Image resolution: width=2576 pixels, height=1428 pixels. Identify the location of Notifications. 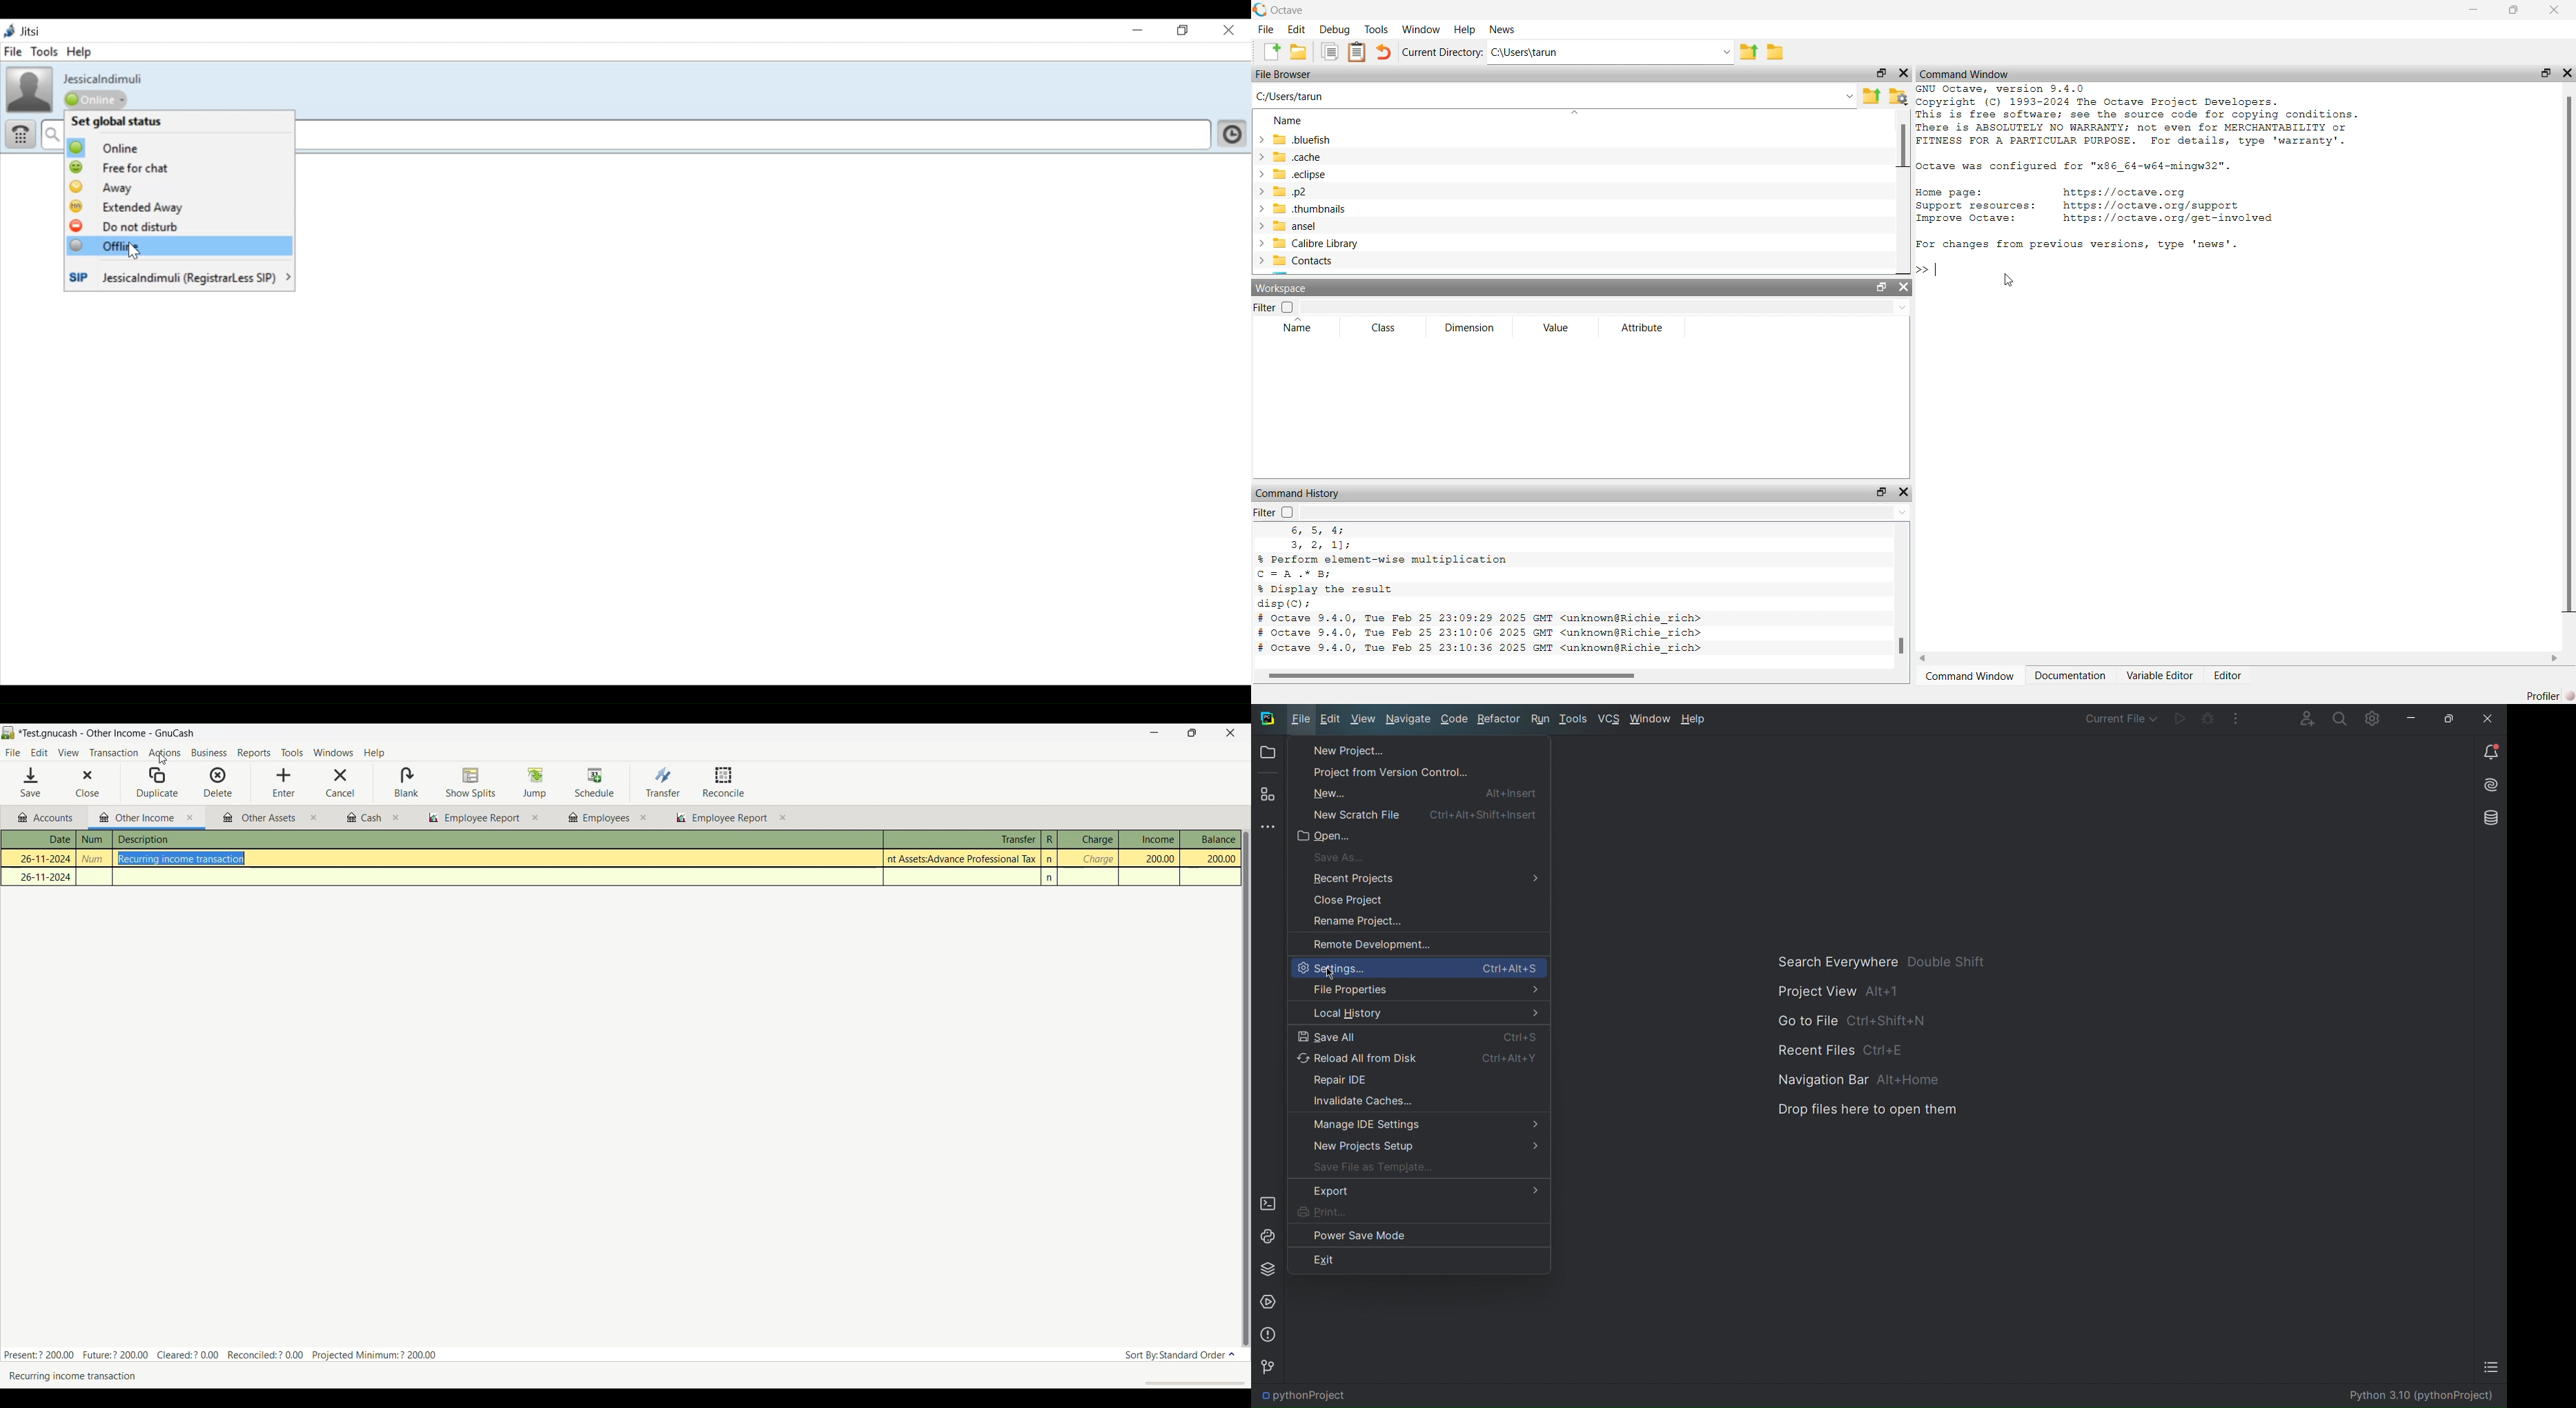
(2489, 751).